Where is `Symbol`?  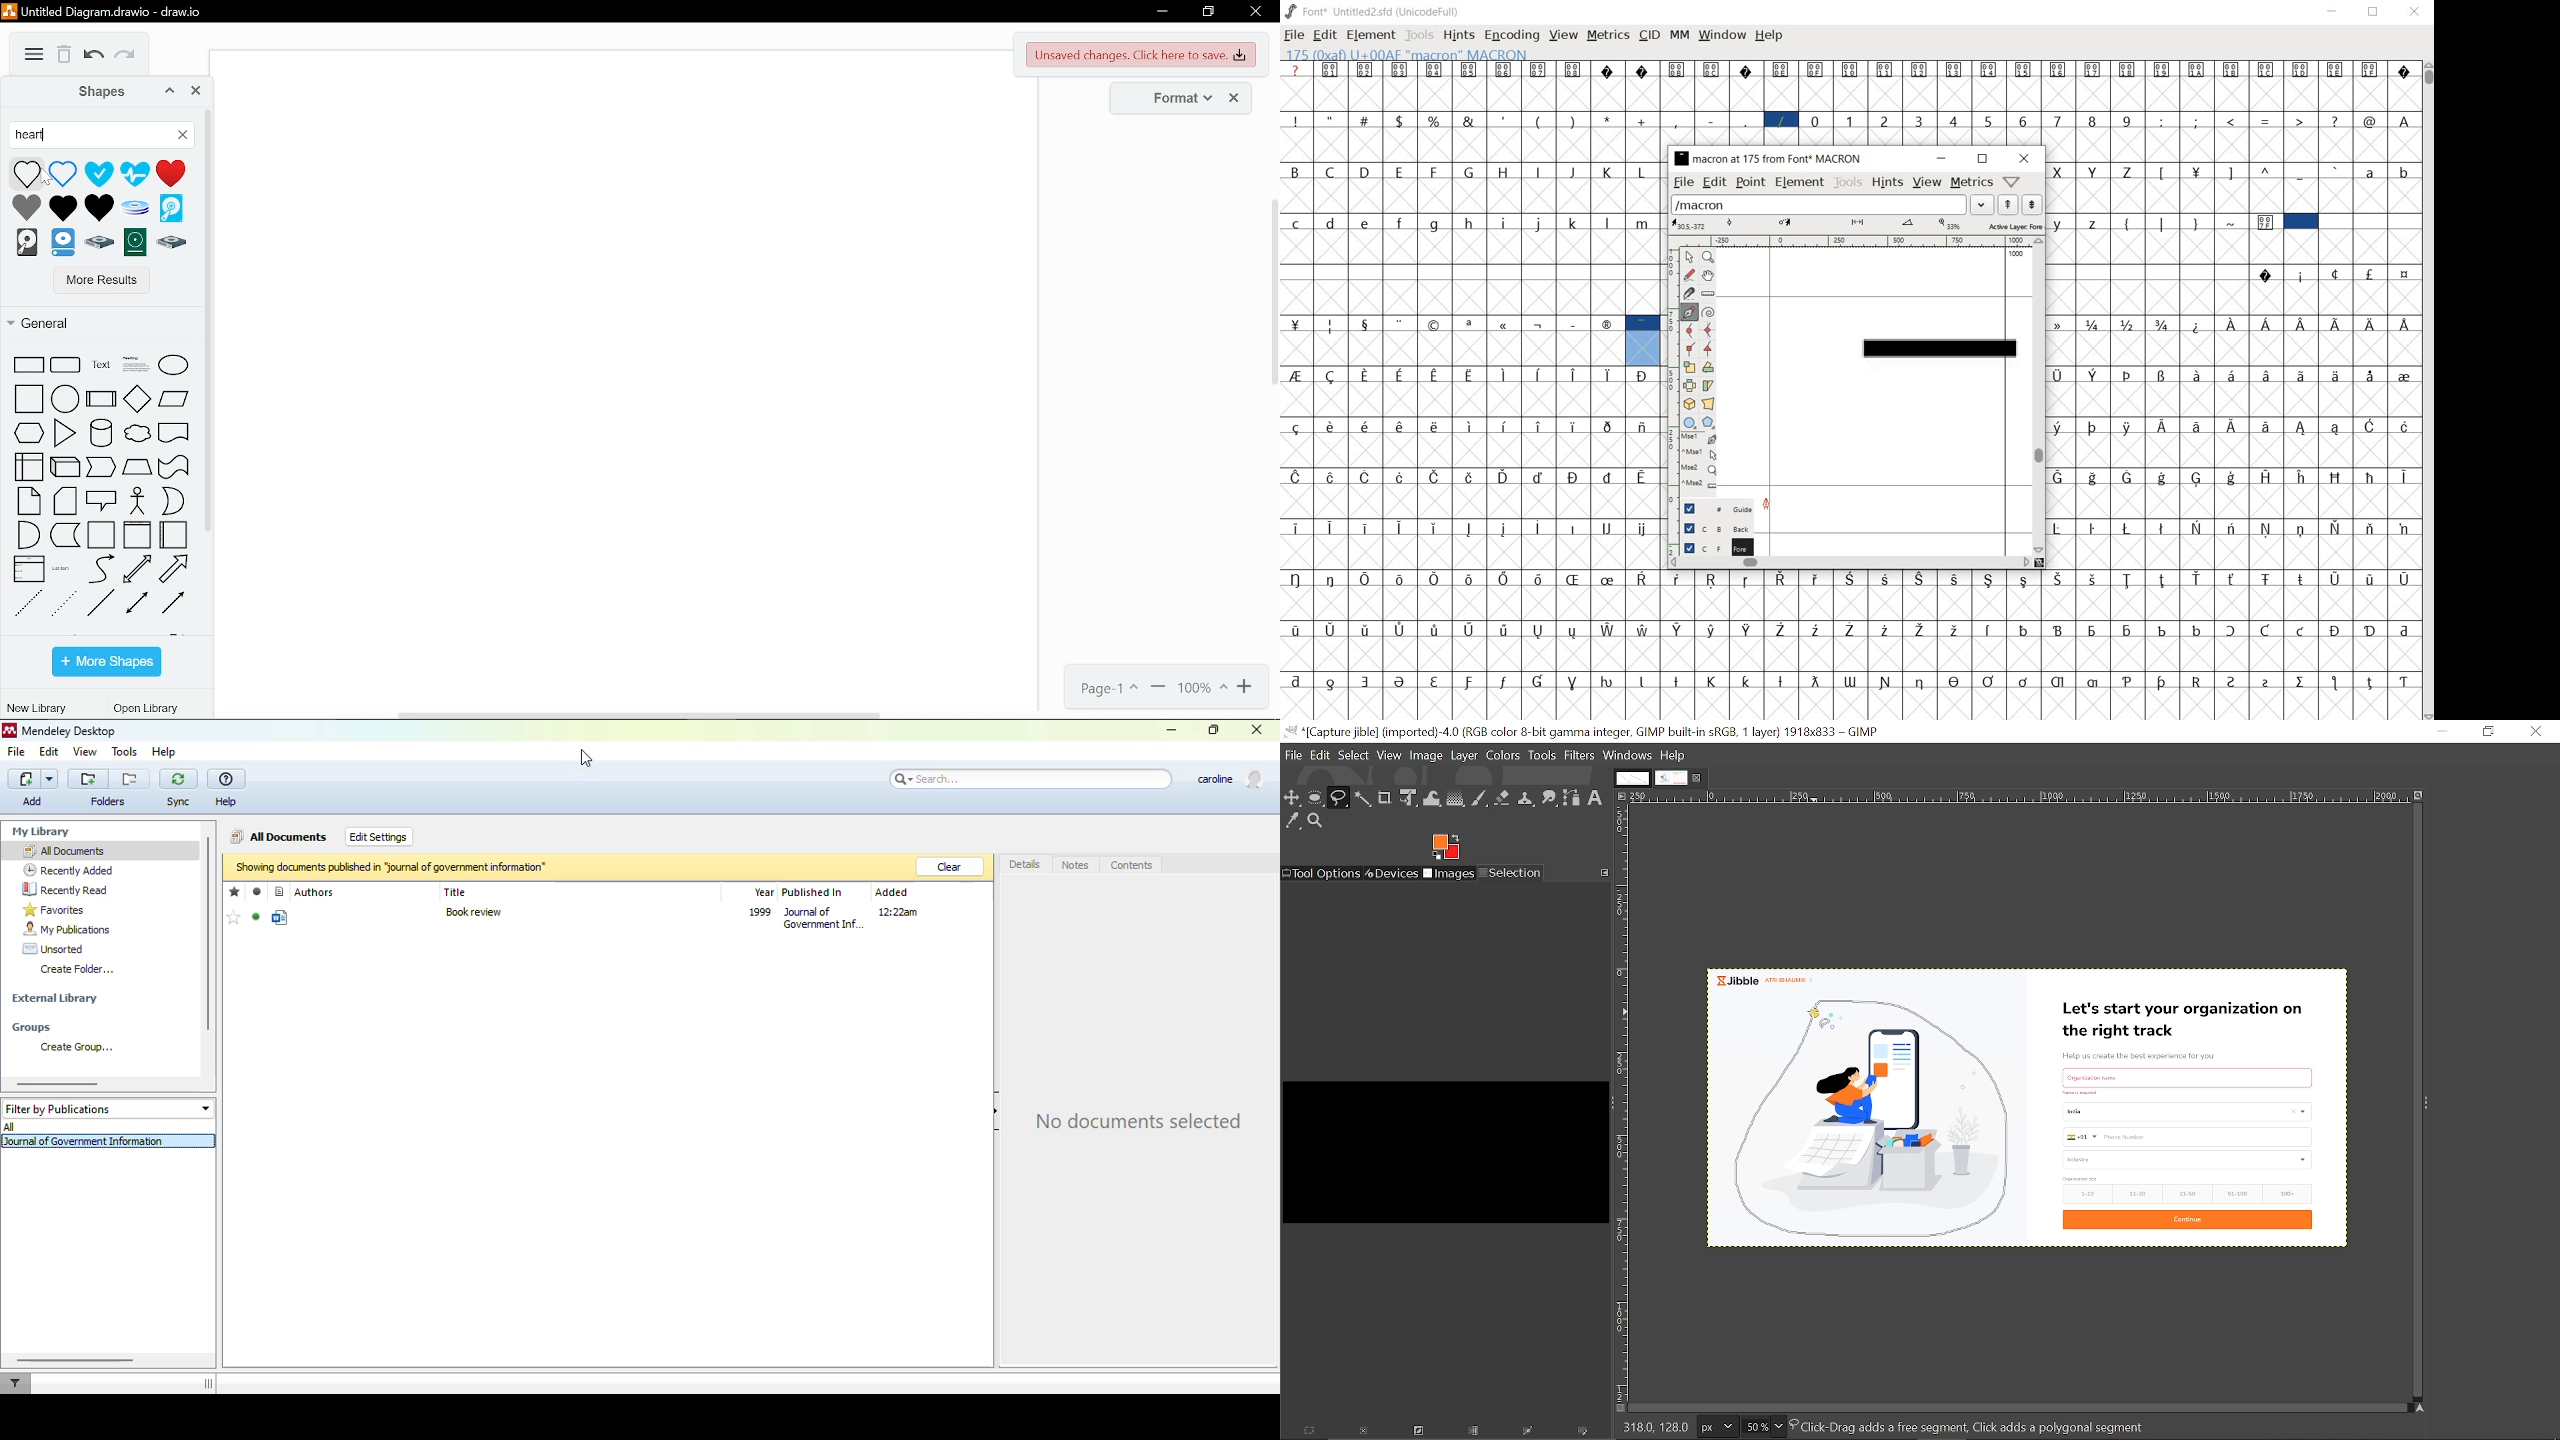
Symbol is located at coordinates (2371, 476).